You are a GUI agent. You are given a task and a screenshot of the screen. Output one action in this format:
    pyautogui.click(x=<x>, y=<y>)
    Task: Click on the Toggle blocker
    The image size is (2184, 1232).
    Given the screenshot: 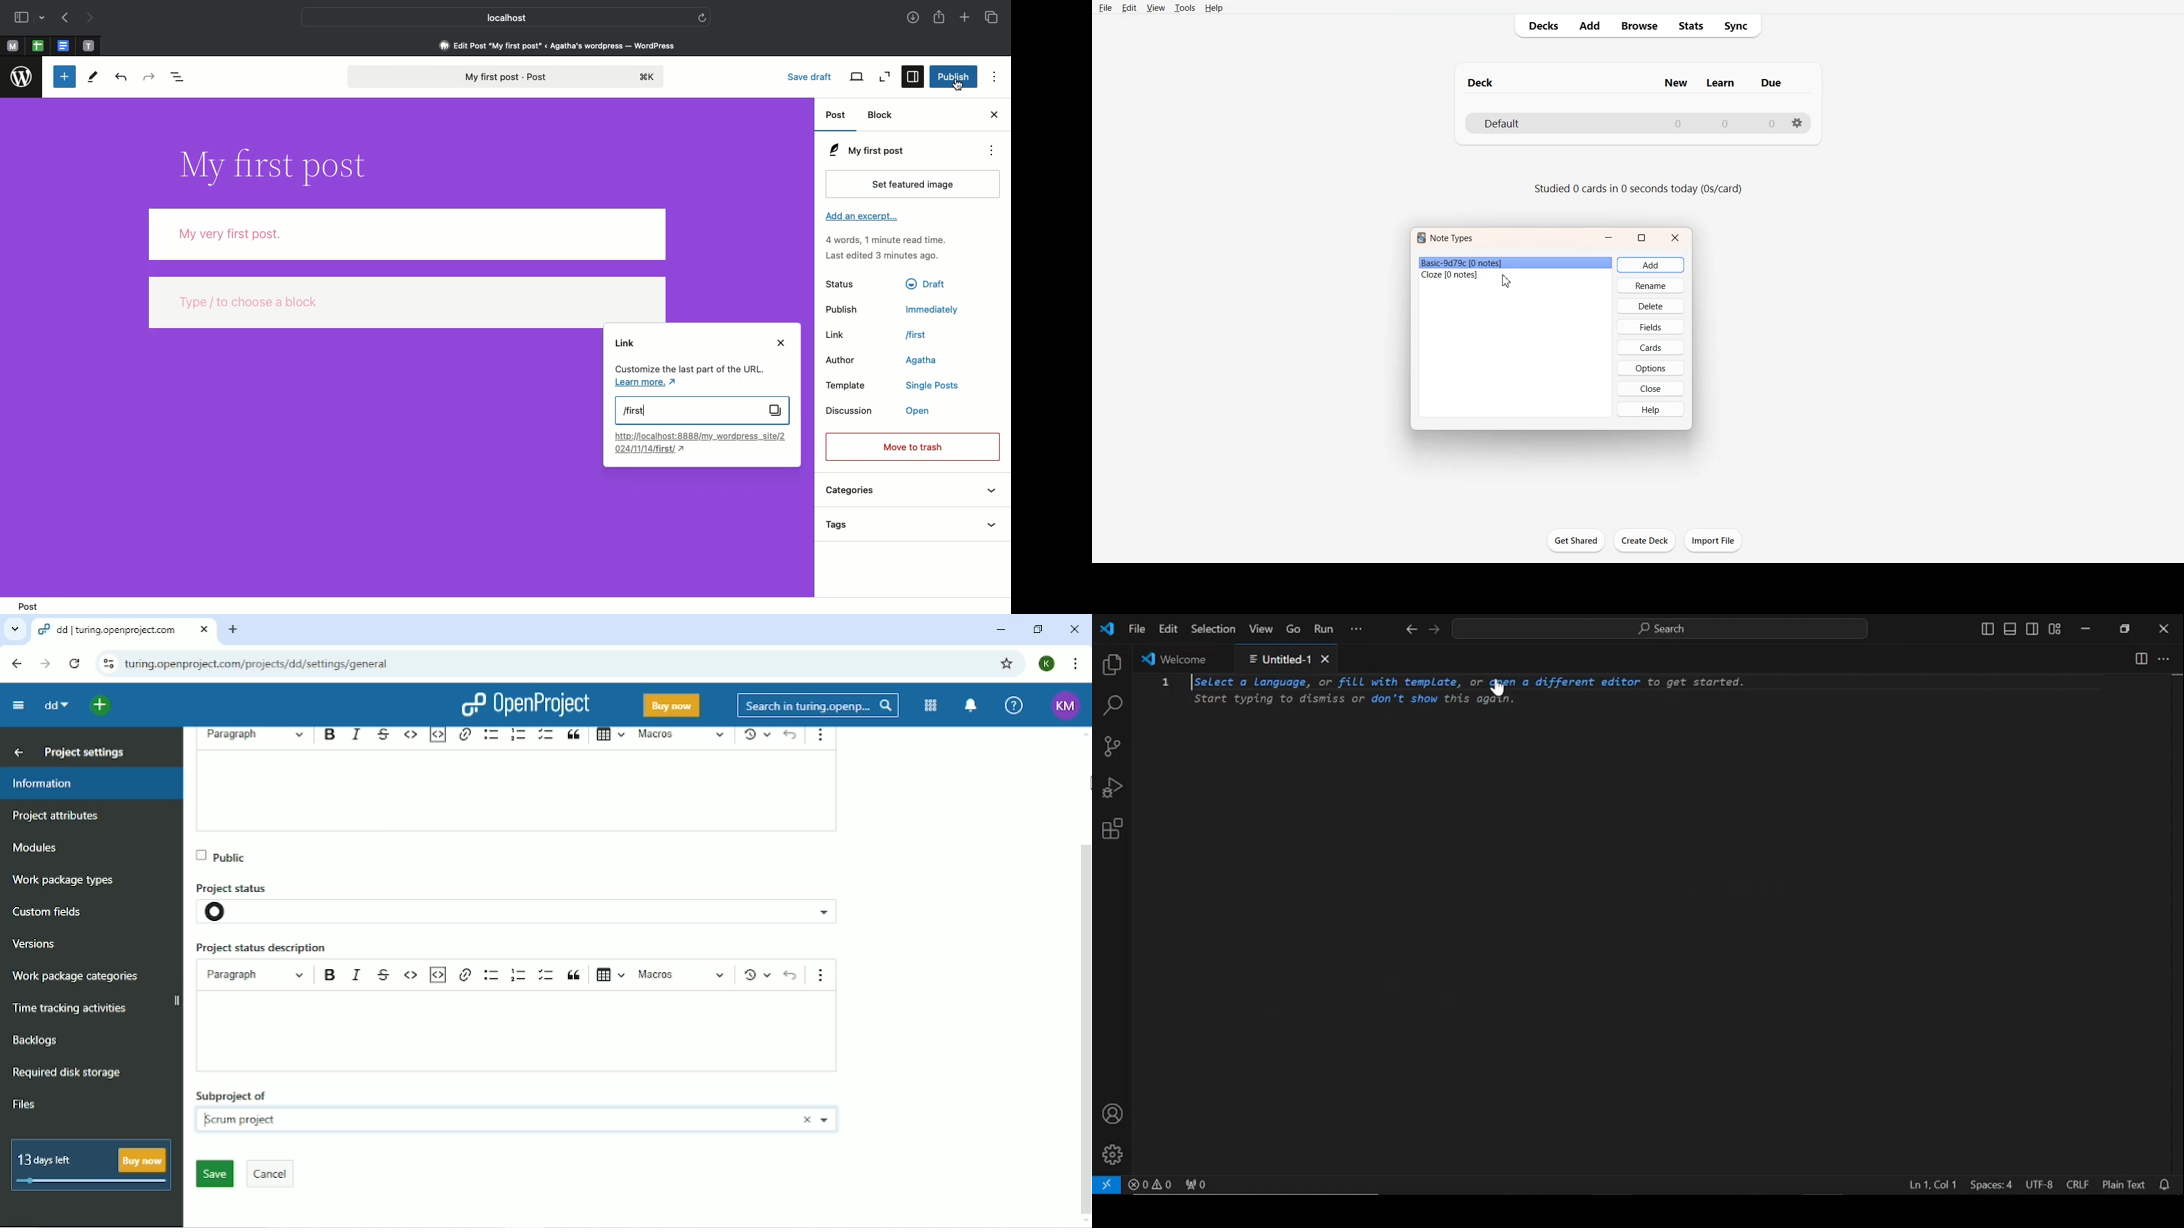 What is the action you would take?
    pyautogui.click(x=65, y=76)
    